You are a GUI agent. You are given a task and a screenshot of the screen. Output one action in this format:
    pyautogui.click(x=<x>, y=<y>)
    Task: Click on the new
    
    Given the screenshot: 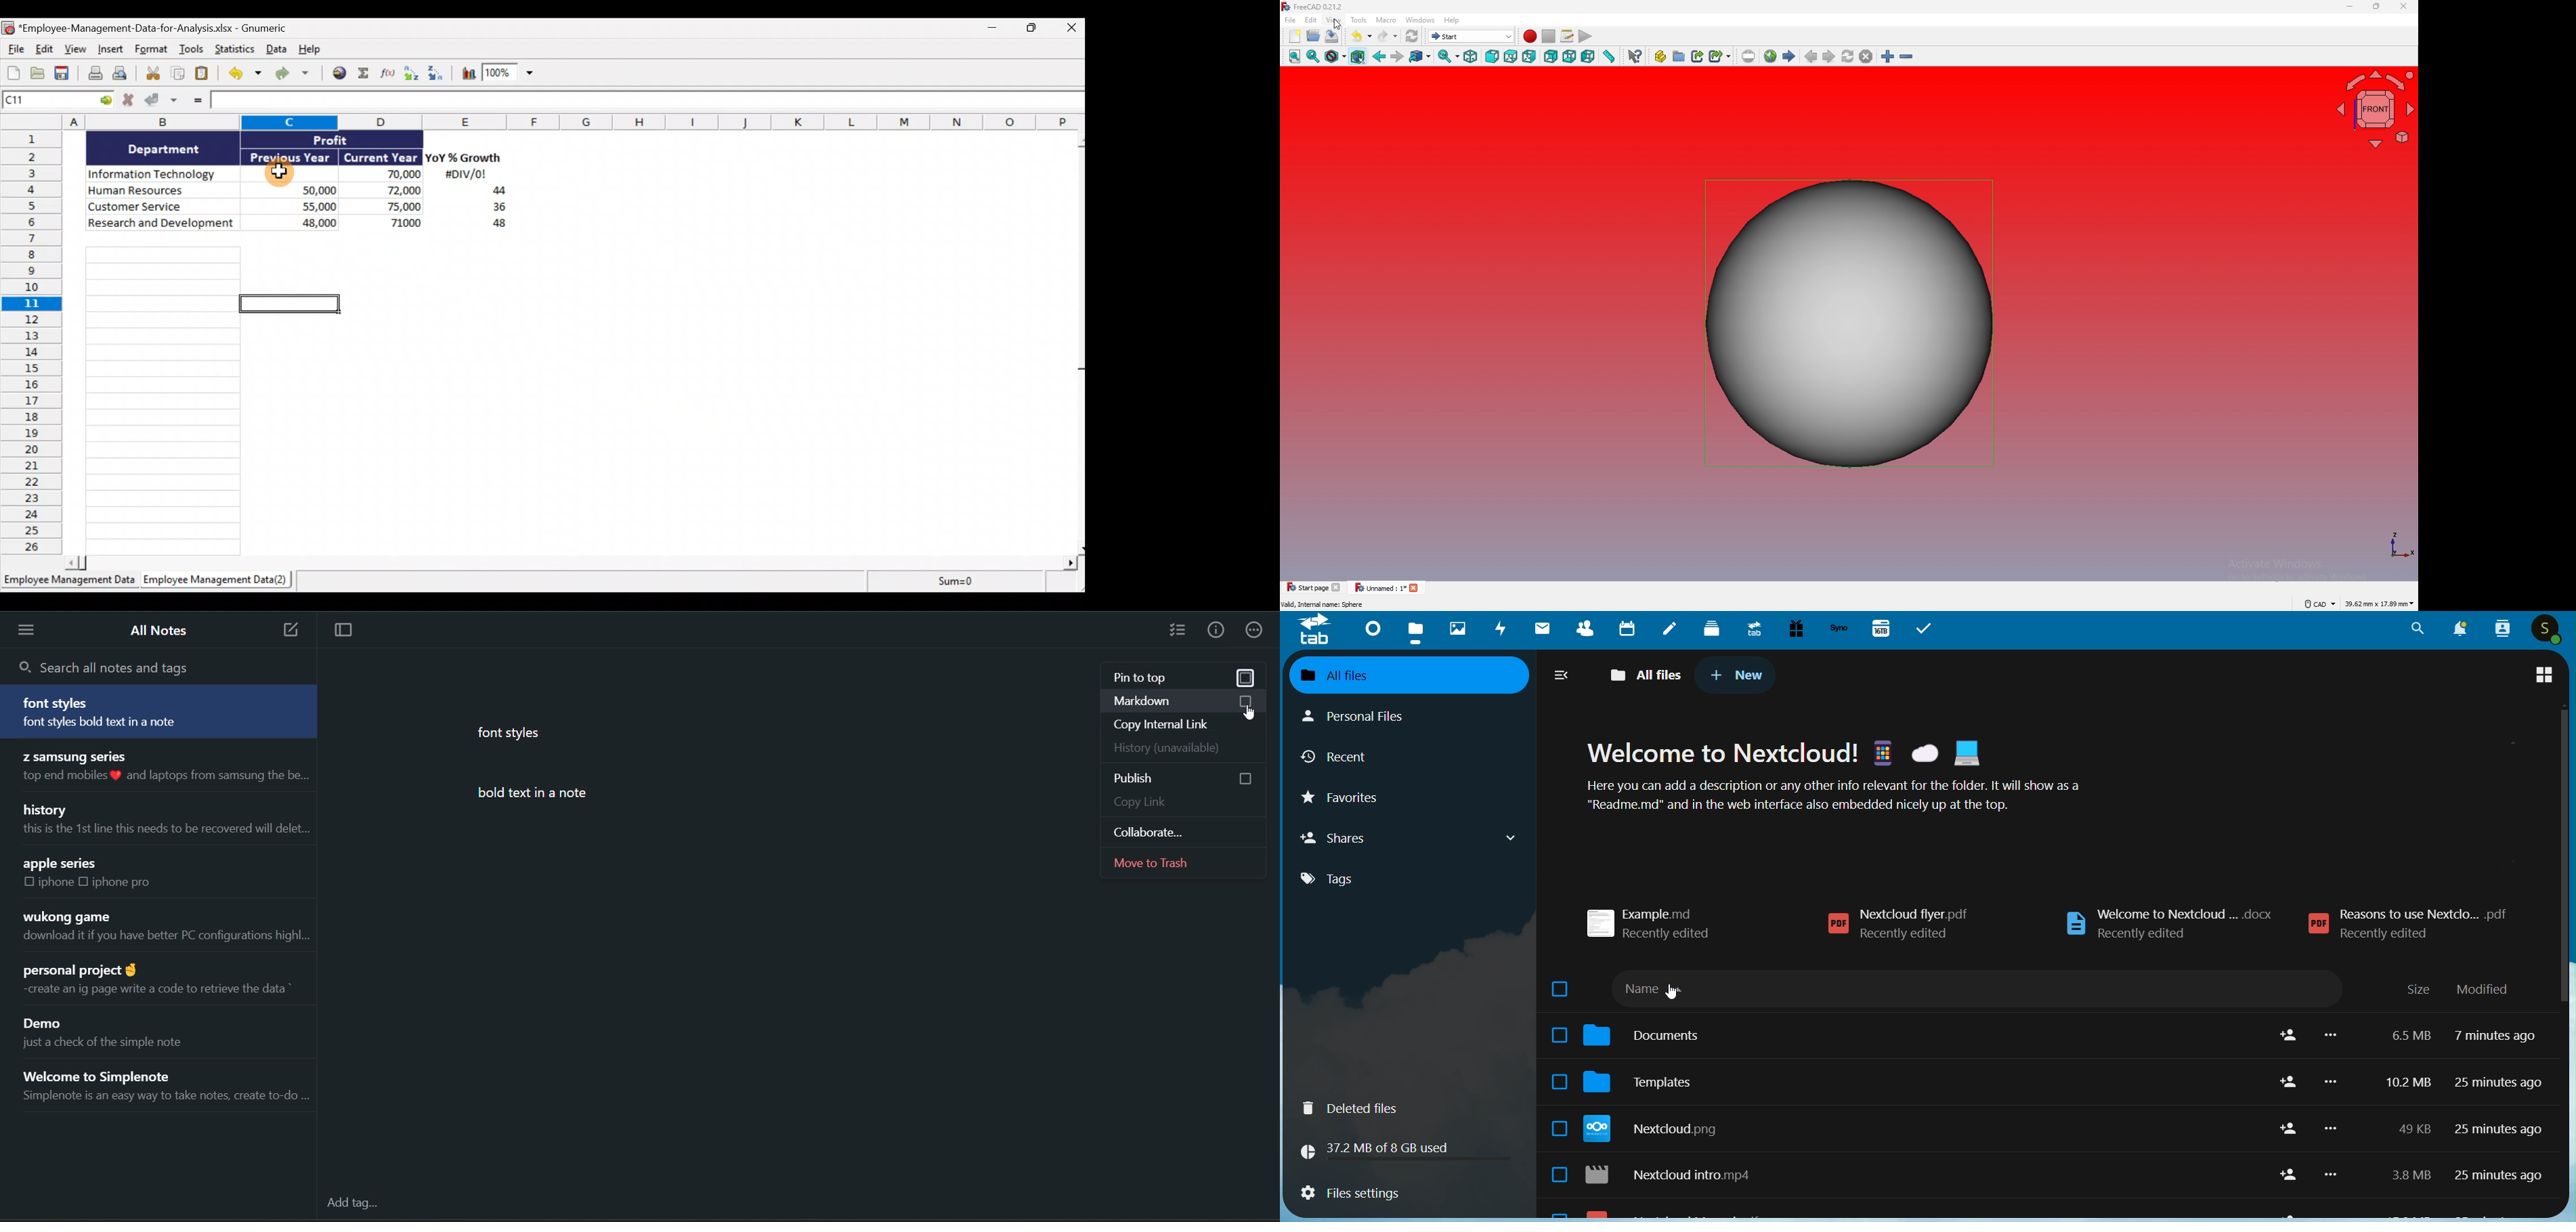 What is the action you would take?
    pyautogui.click(x=1294, y=36)
    